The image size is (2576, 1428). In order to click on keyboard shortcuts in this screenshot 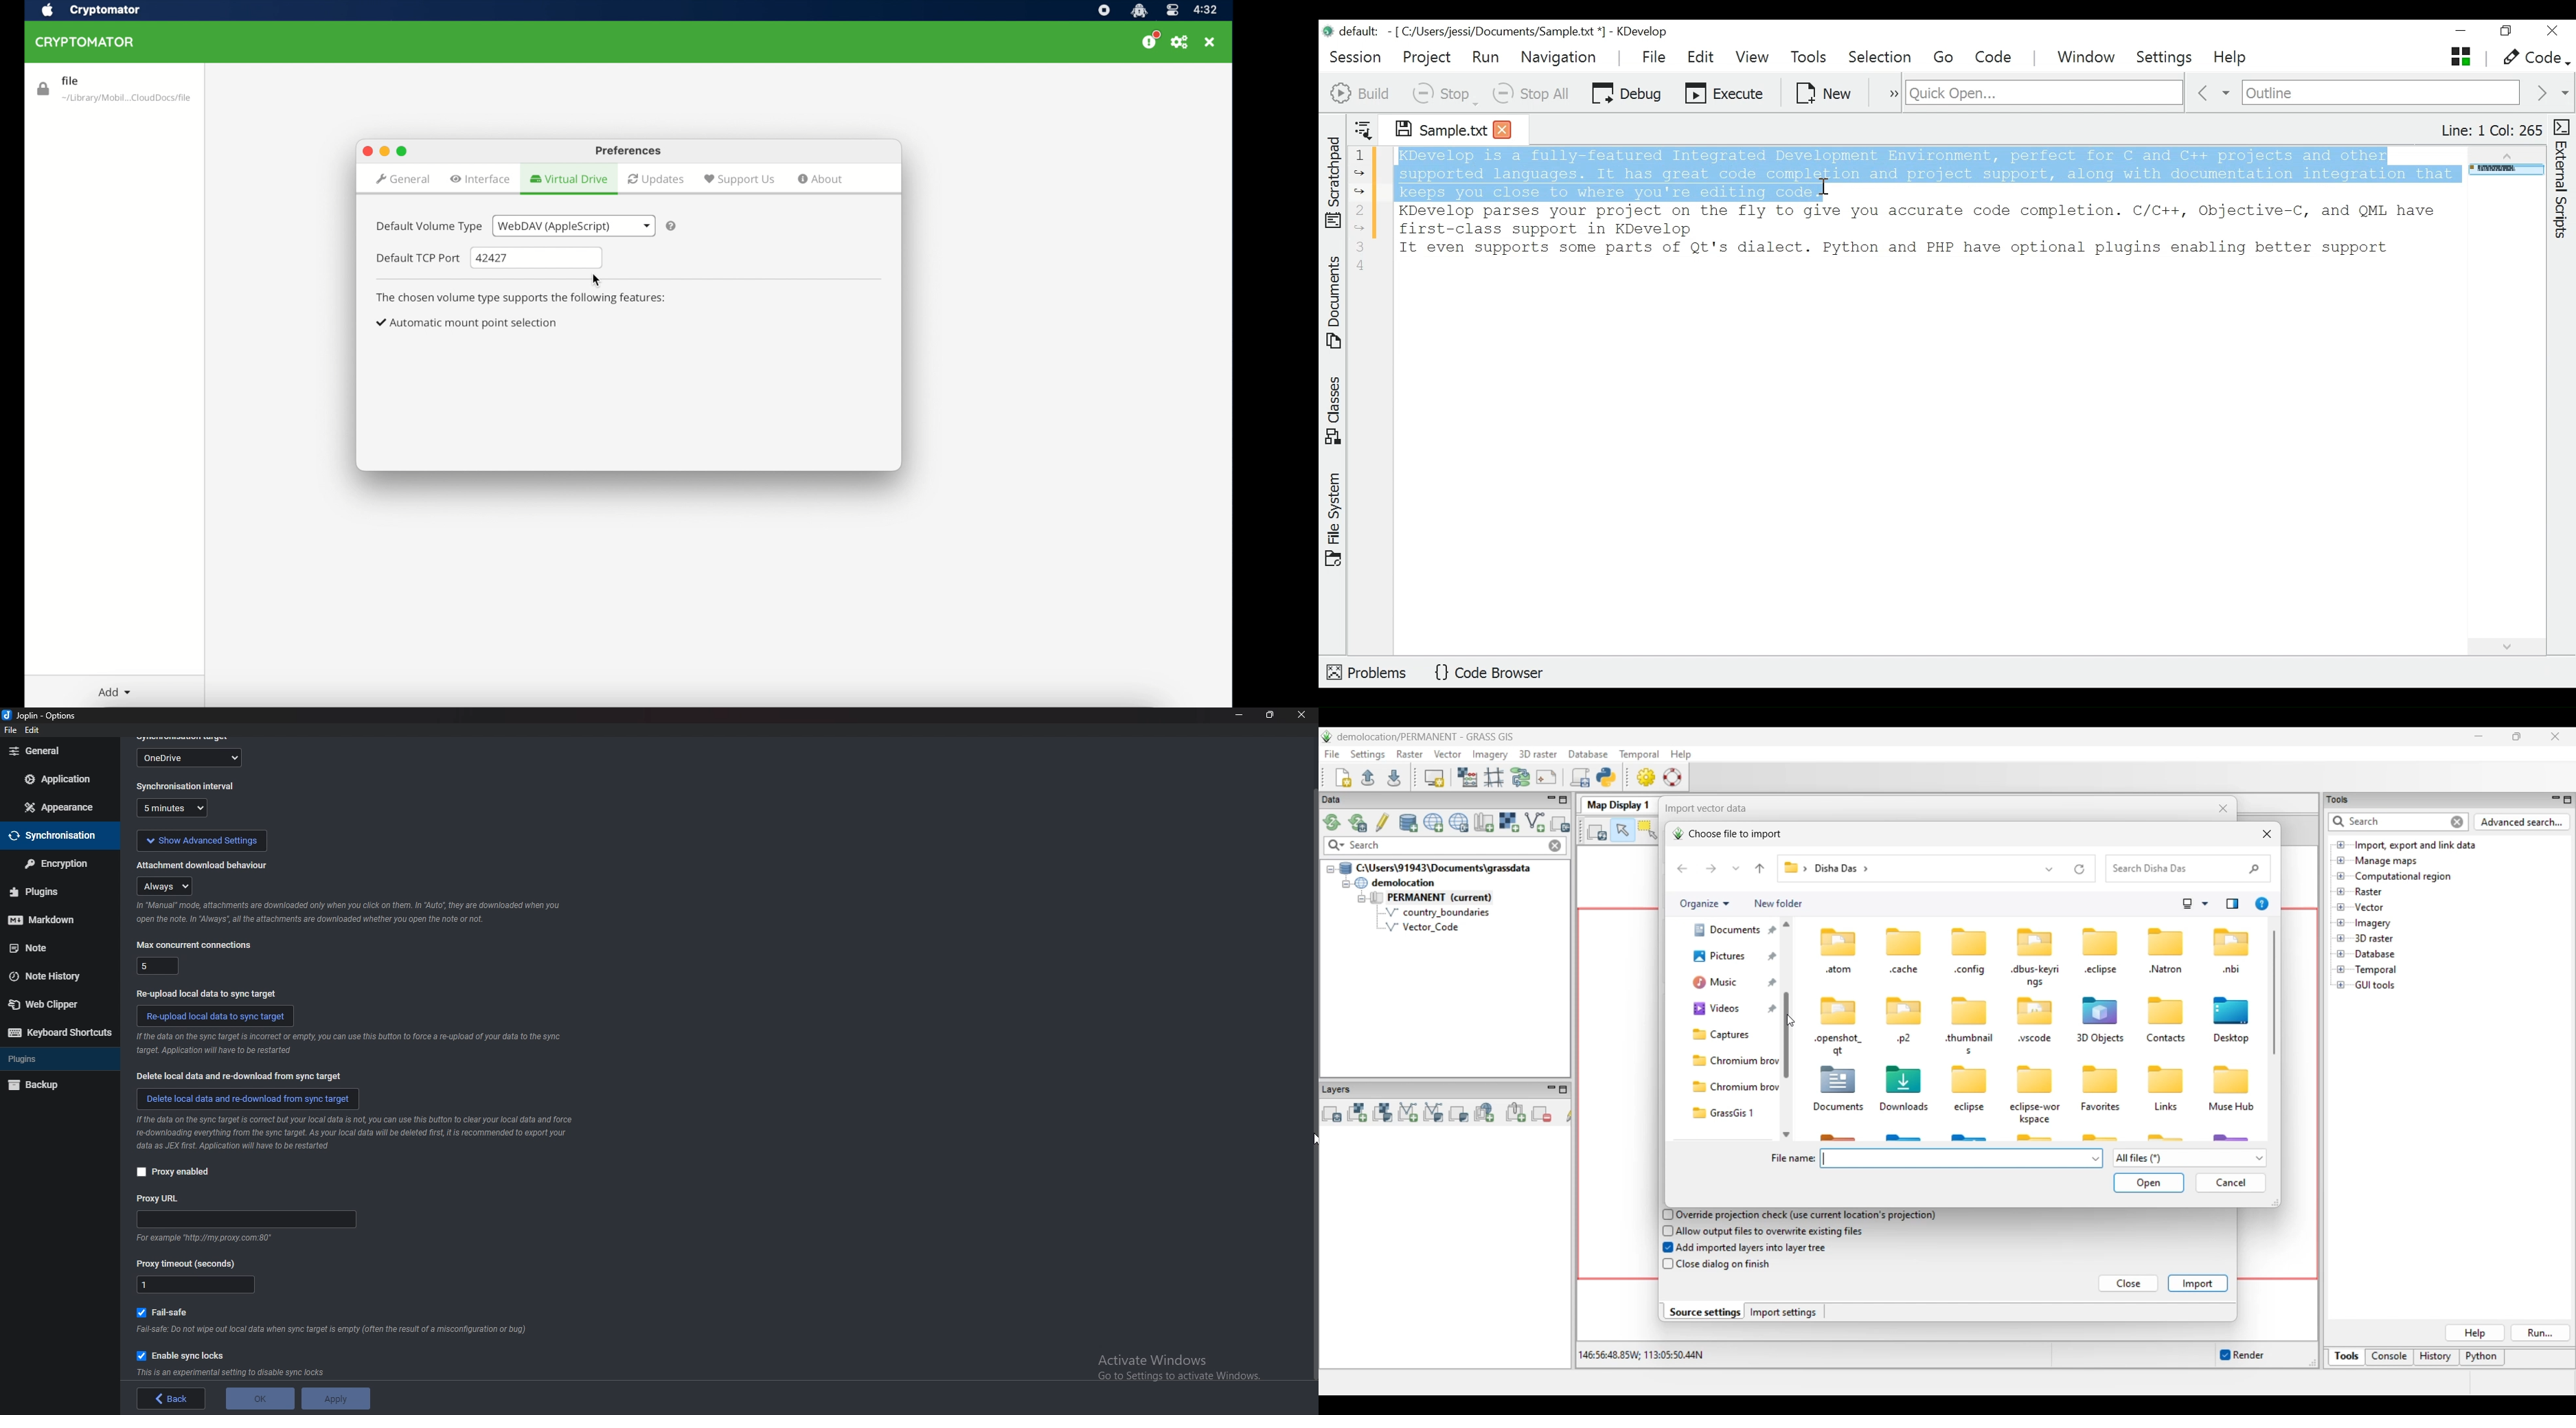, I will do `click(59, 1033)`.